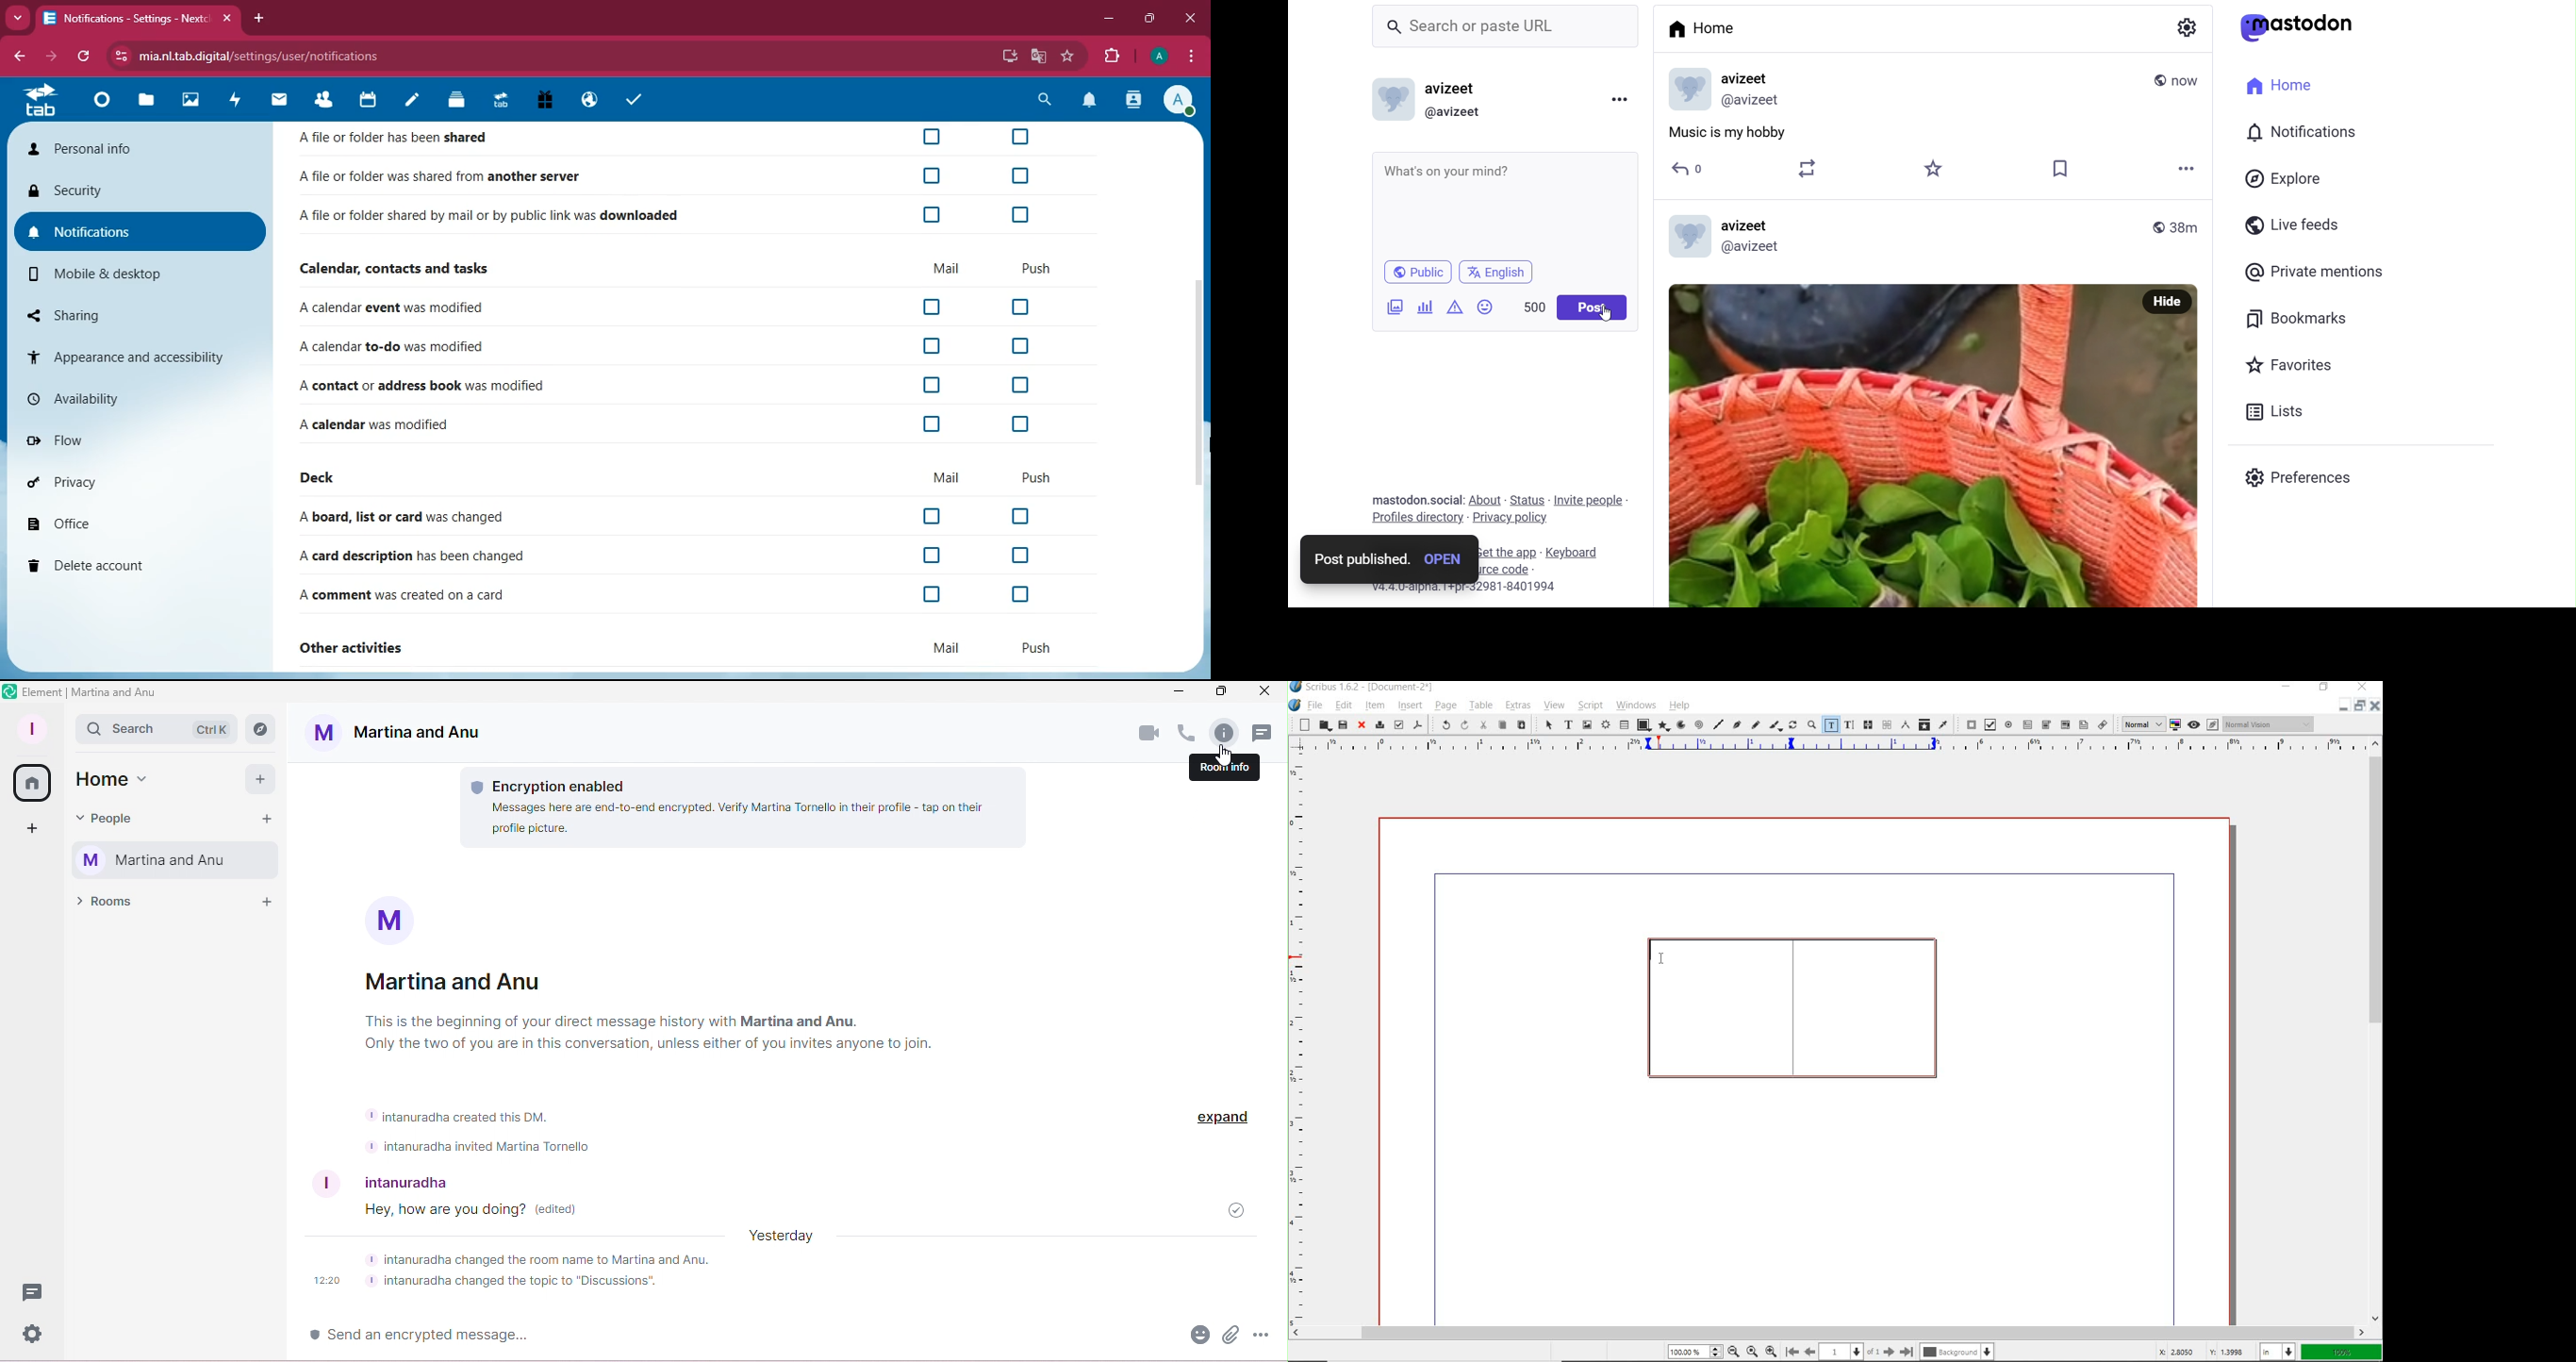 The width and height of the screenshot is (2576, 1372). What do you see at coordinates (407, 348) in the screenshot?
I see `A calendar to-do was modified` at bounding box center [407, 348].